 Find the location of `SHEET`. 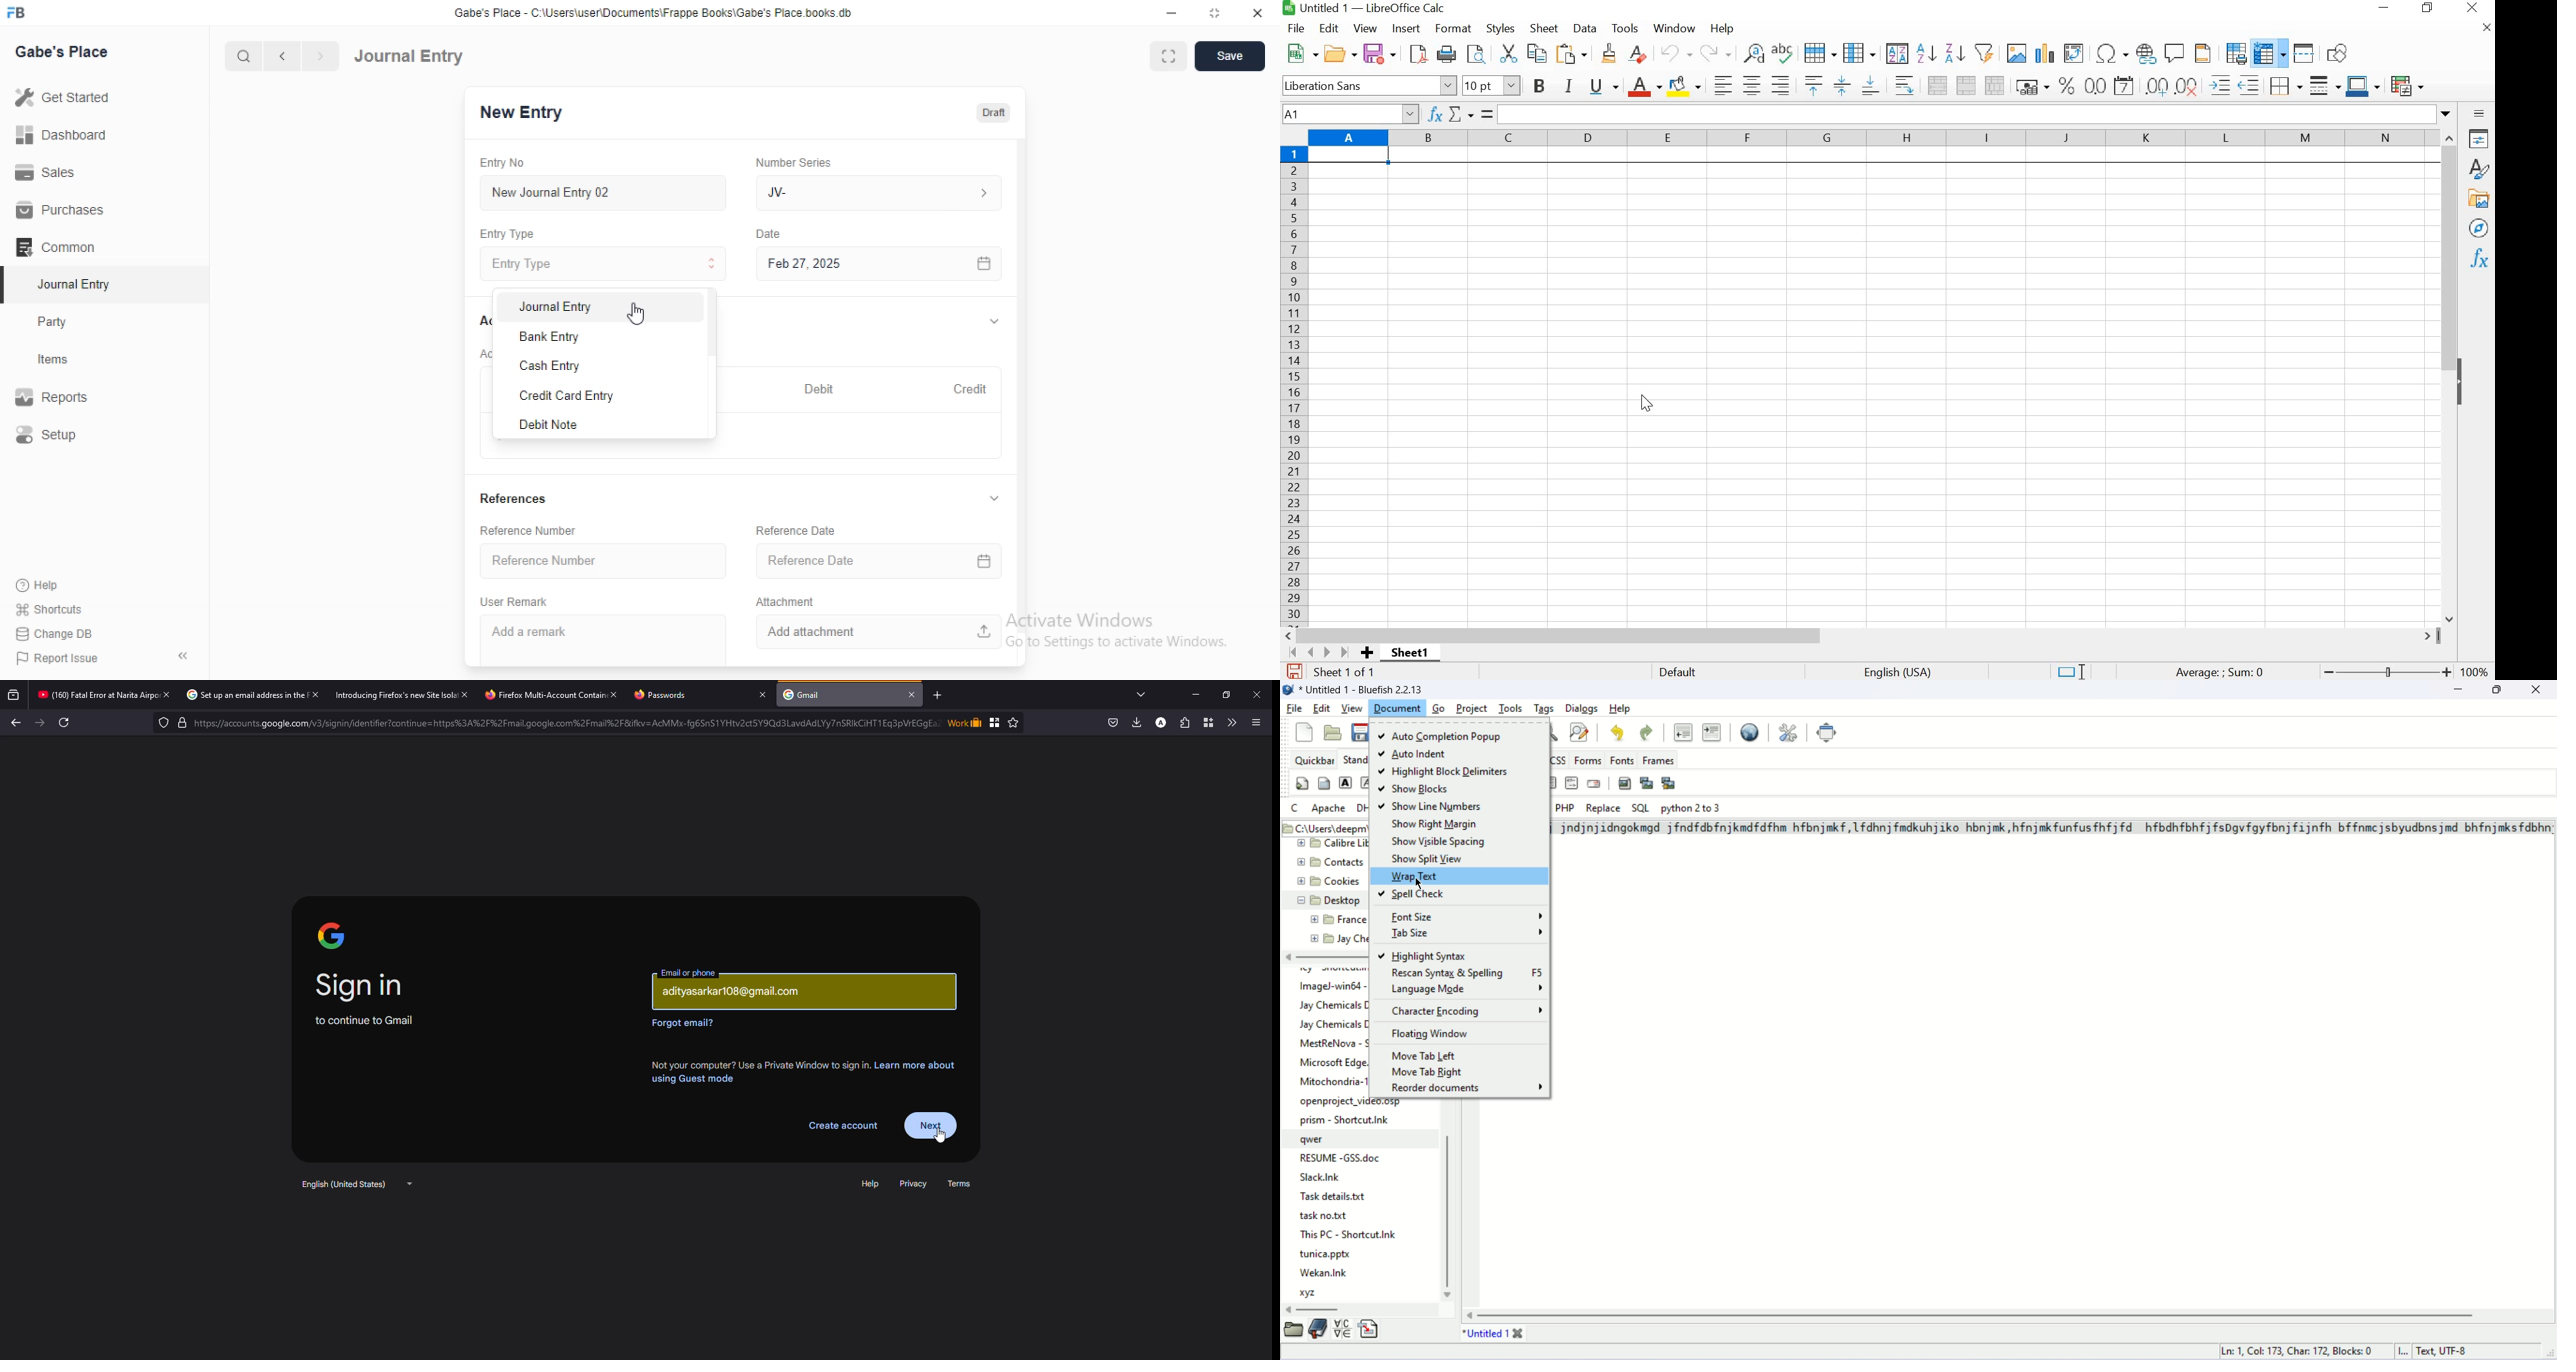

SHEET is located at coordinates (1545, 30).